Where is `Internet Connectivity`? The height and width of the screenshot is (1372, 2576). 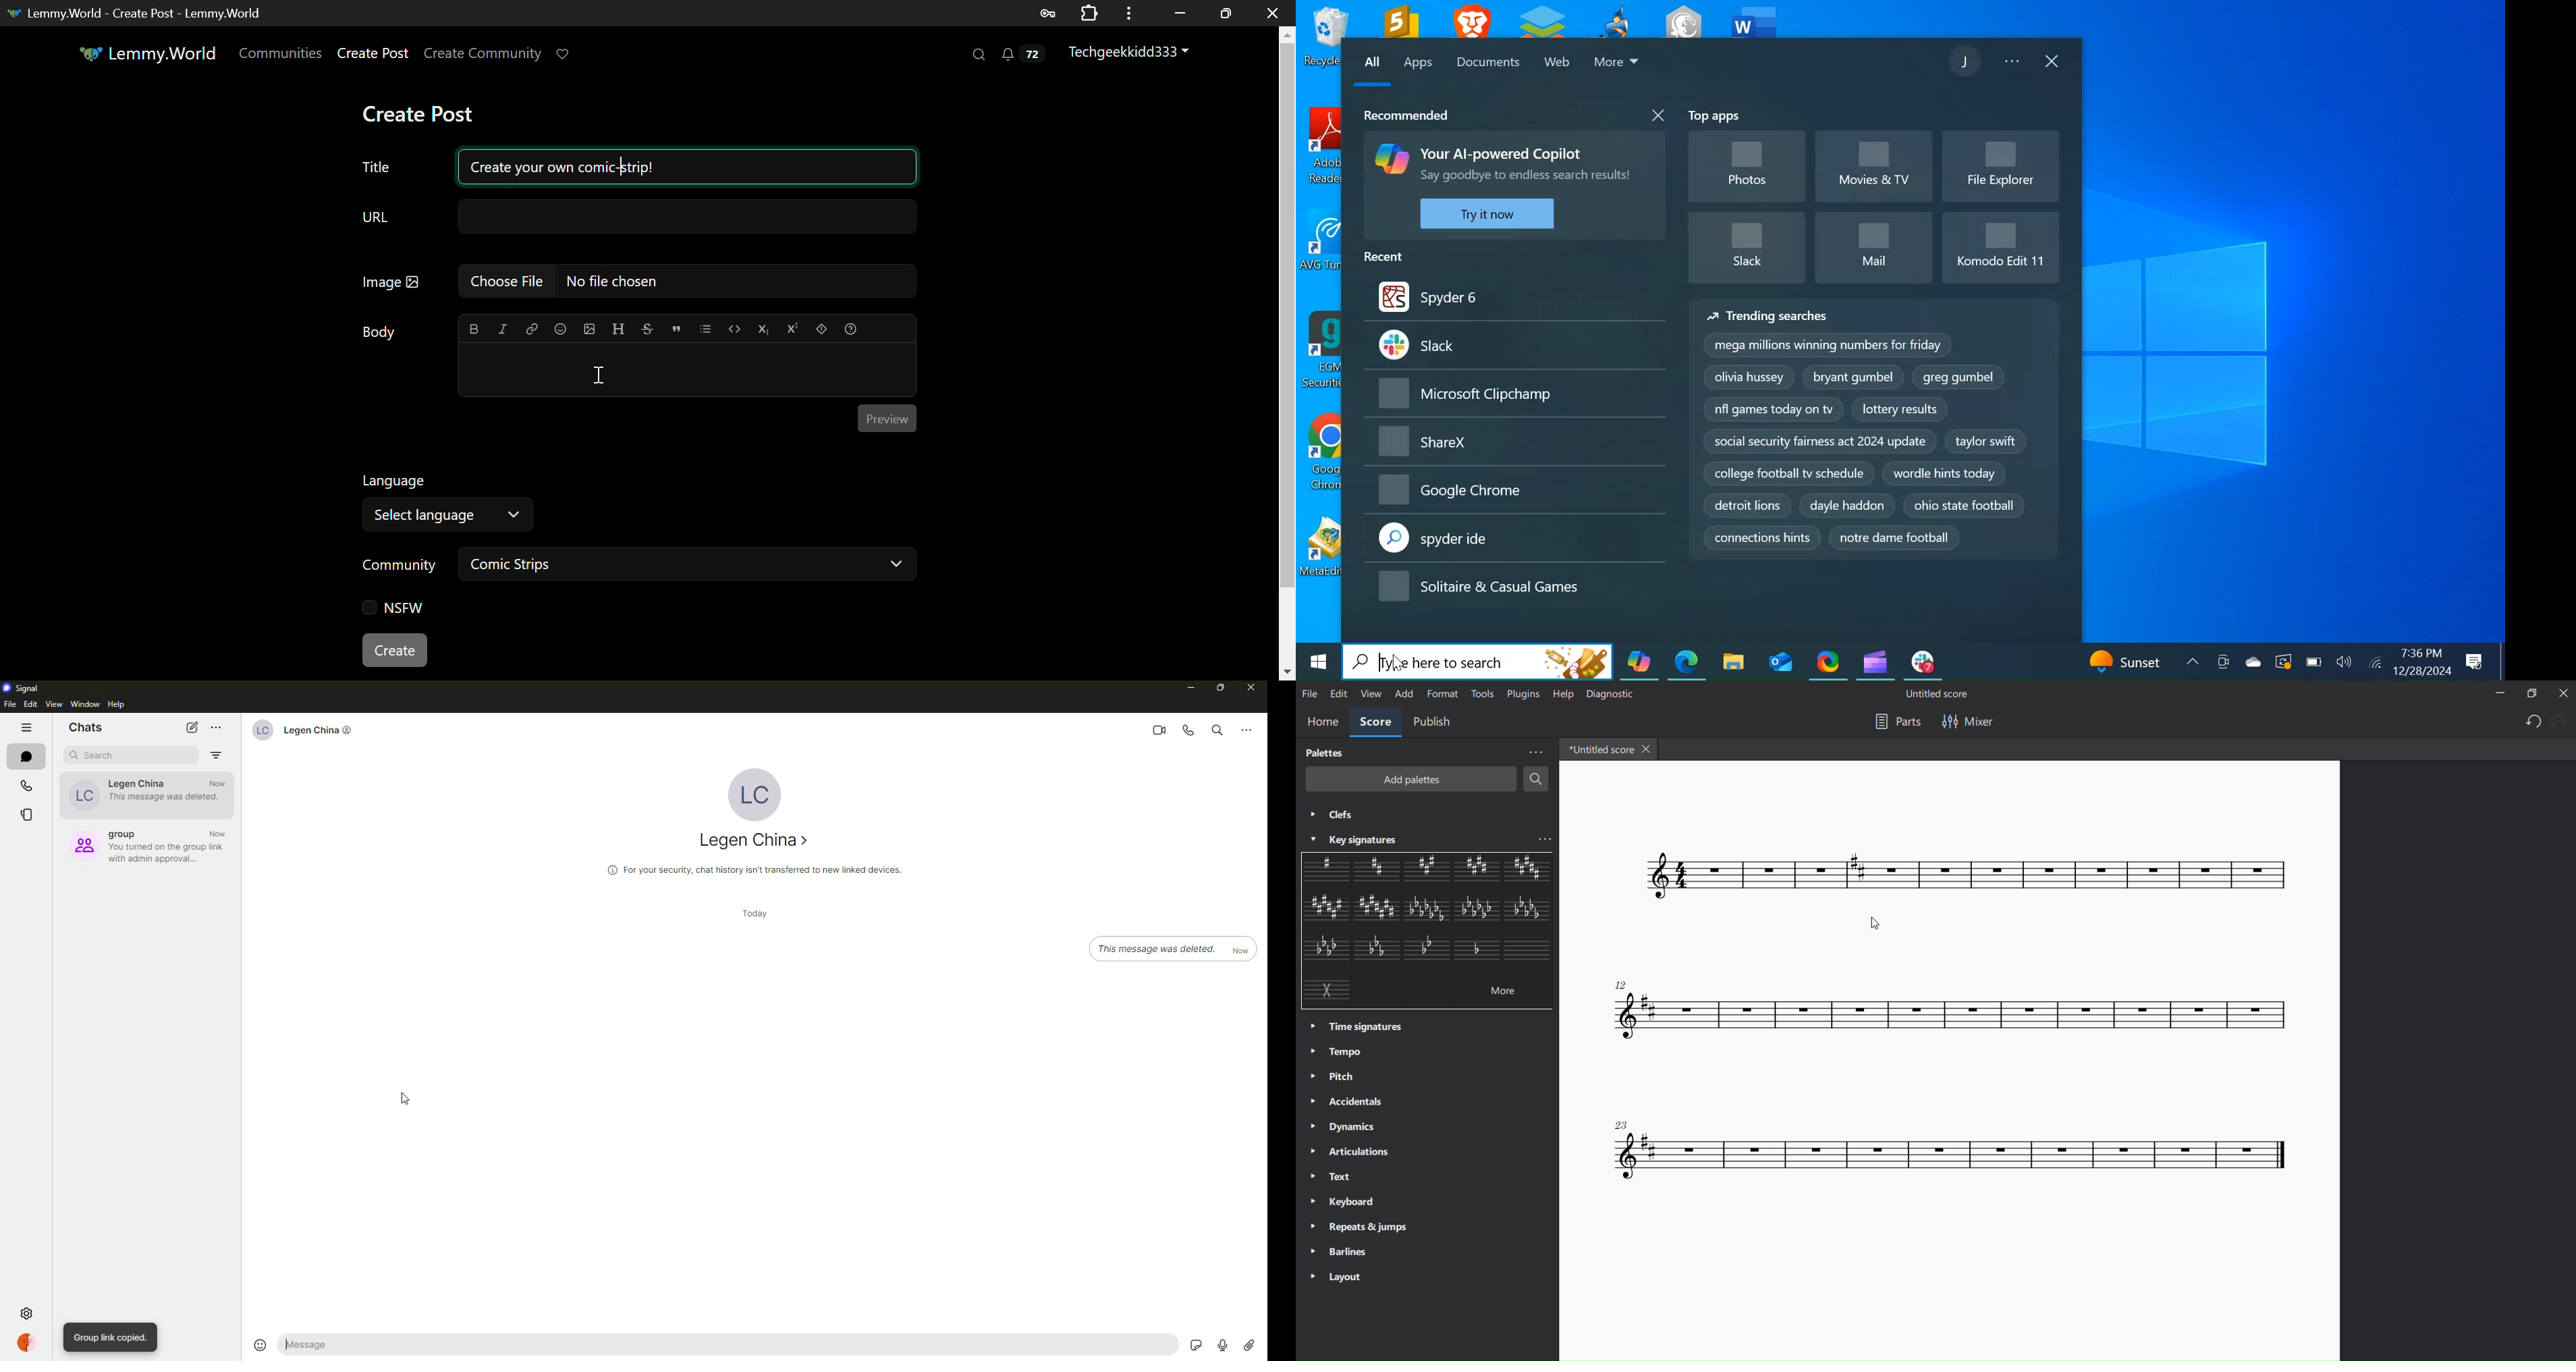
Internet Connectivity is located at coordinates (2373, 663).